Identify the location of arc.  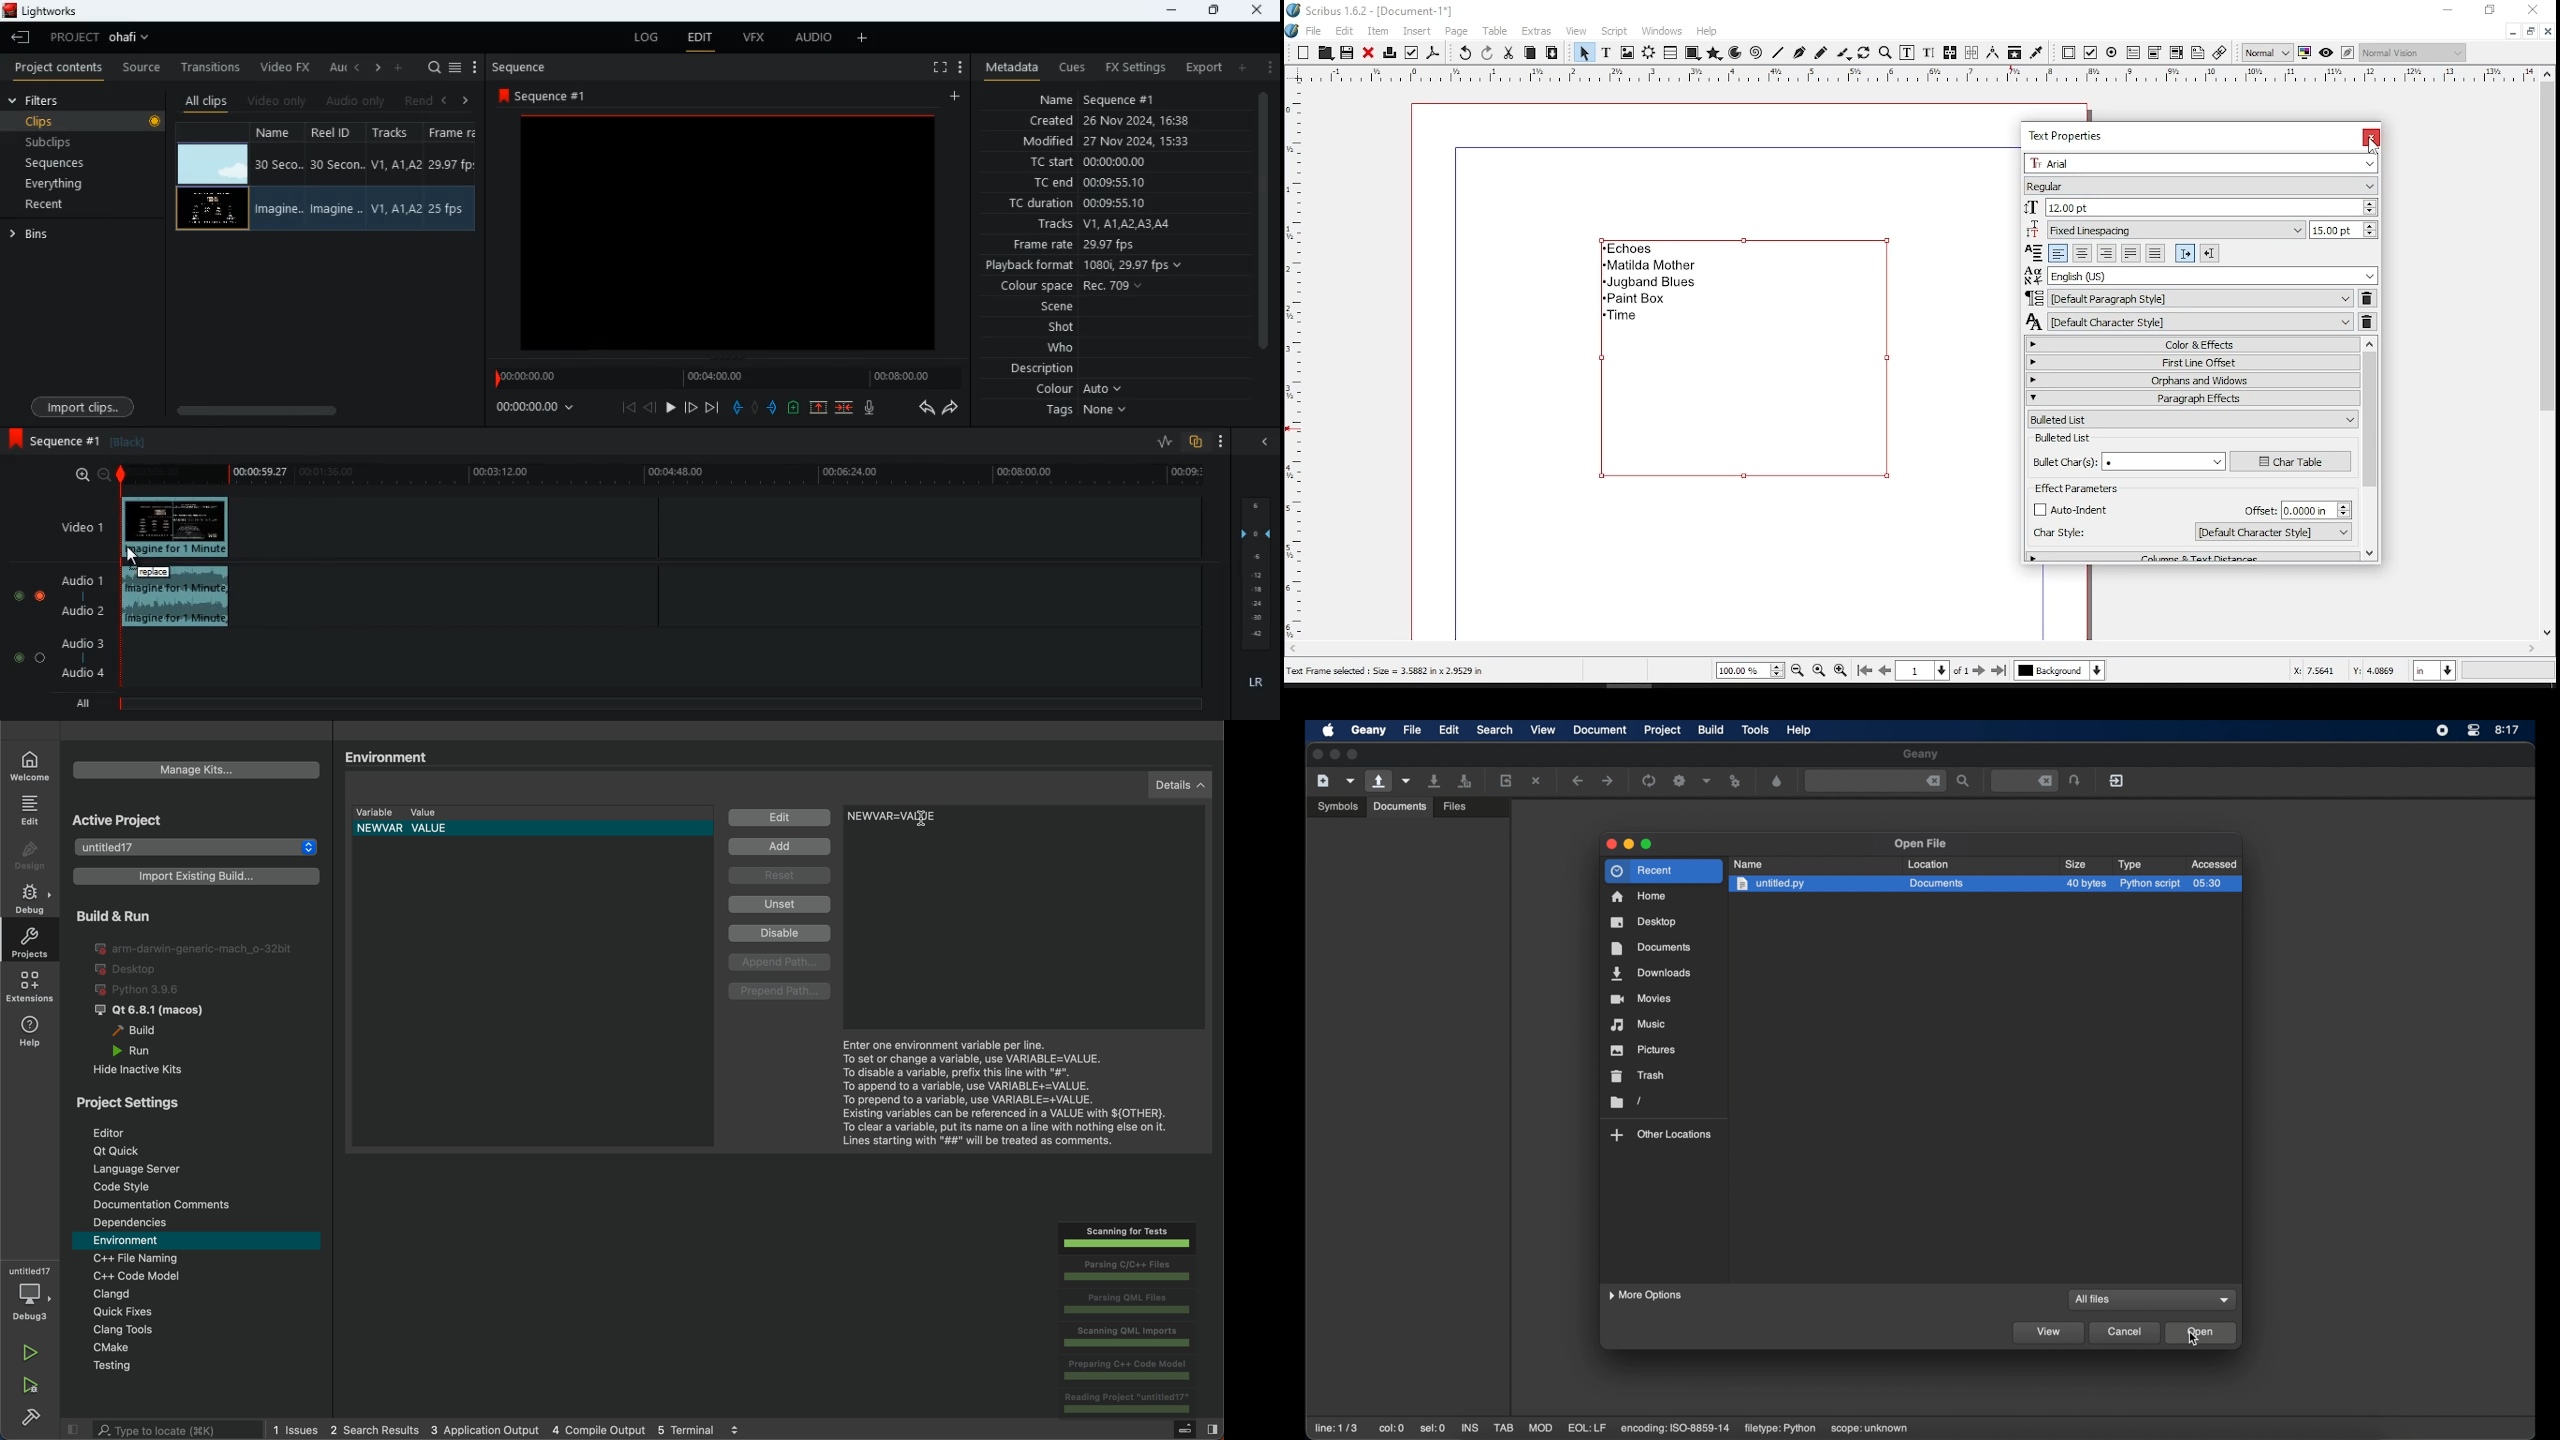
(1736, 53).